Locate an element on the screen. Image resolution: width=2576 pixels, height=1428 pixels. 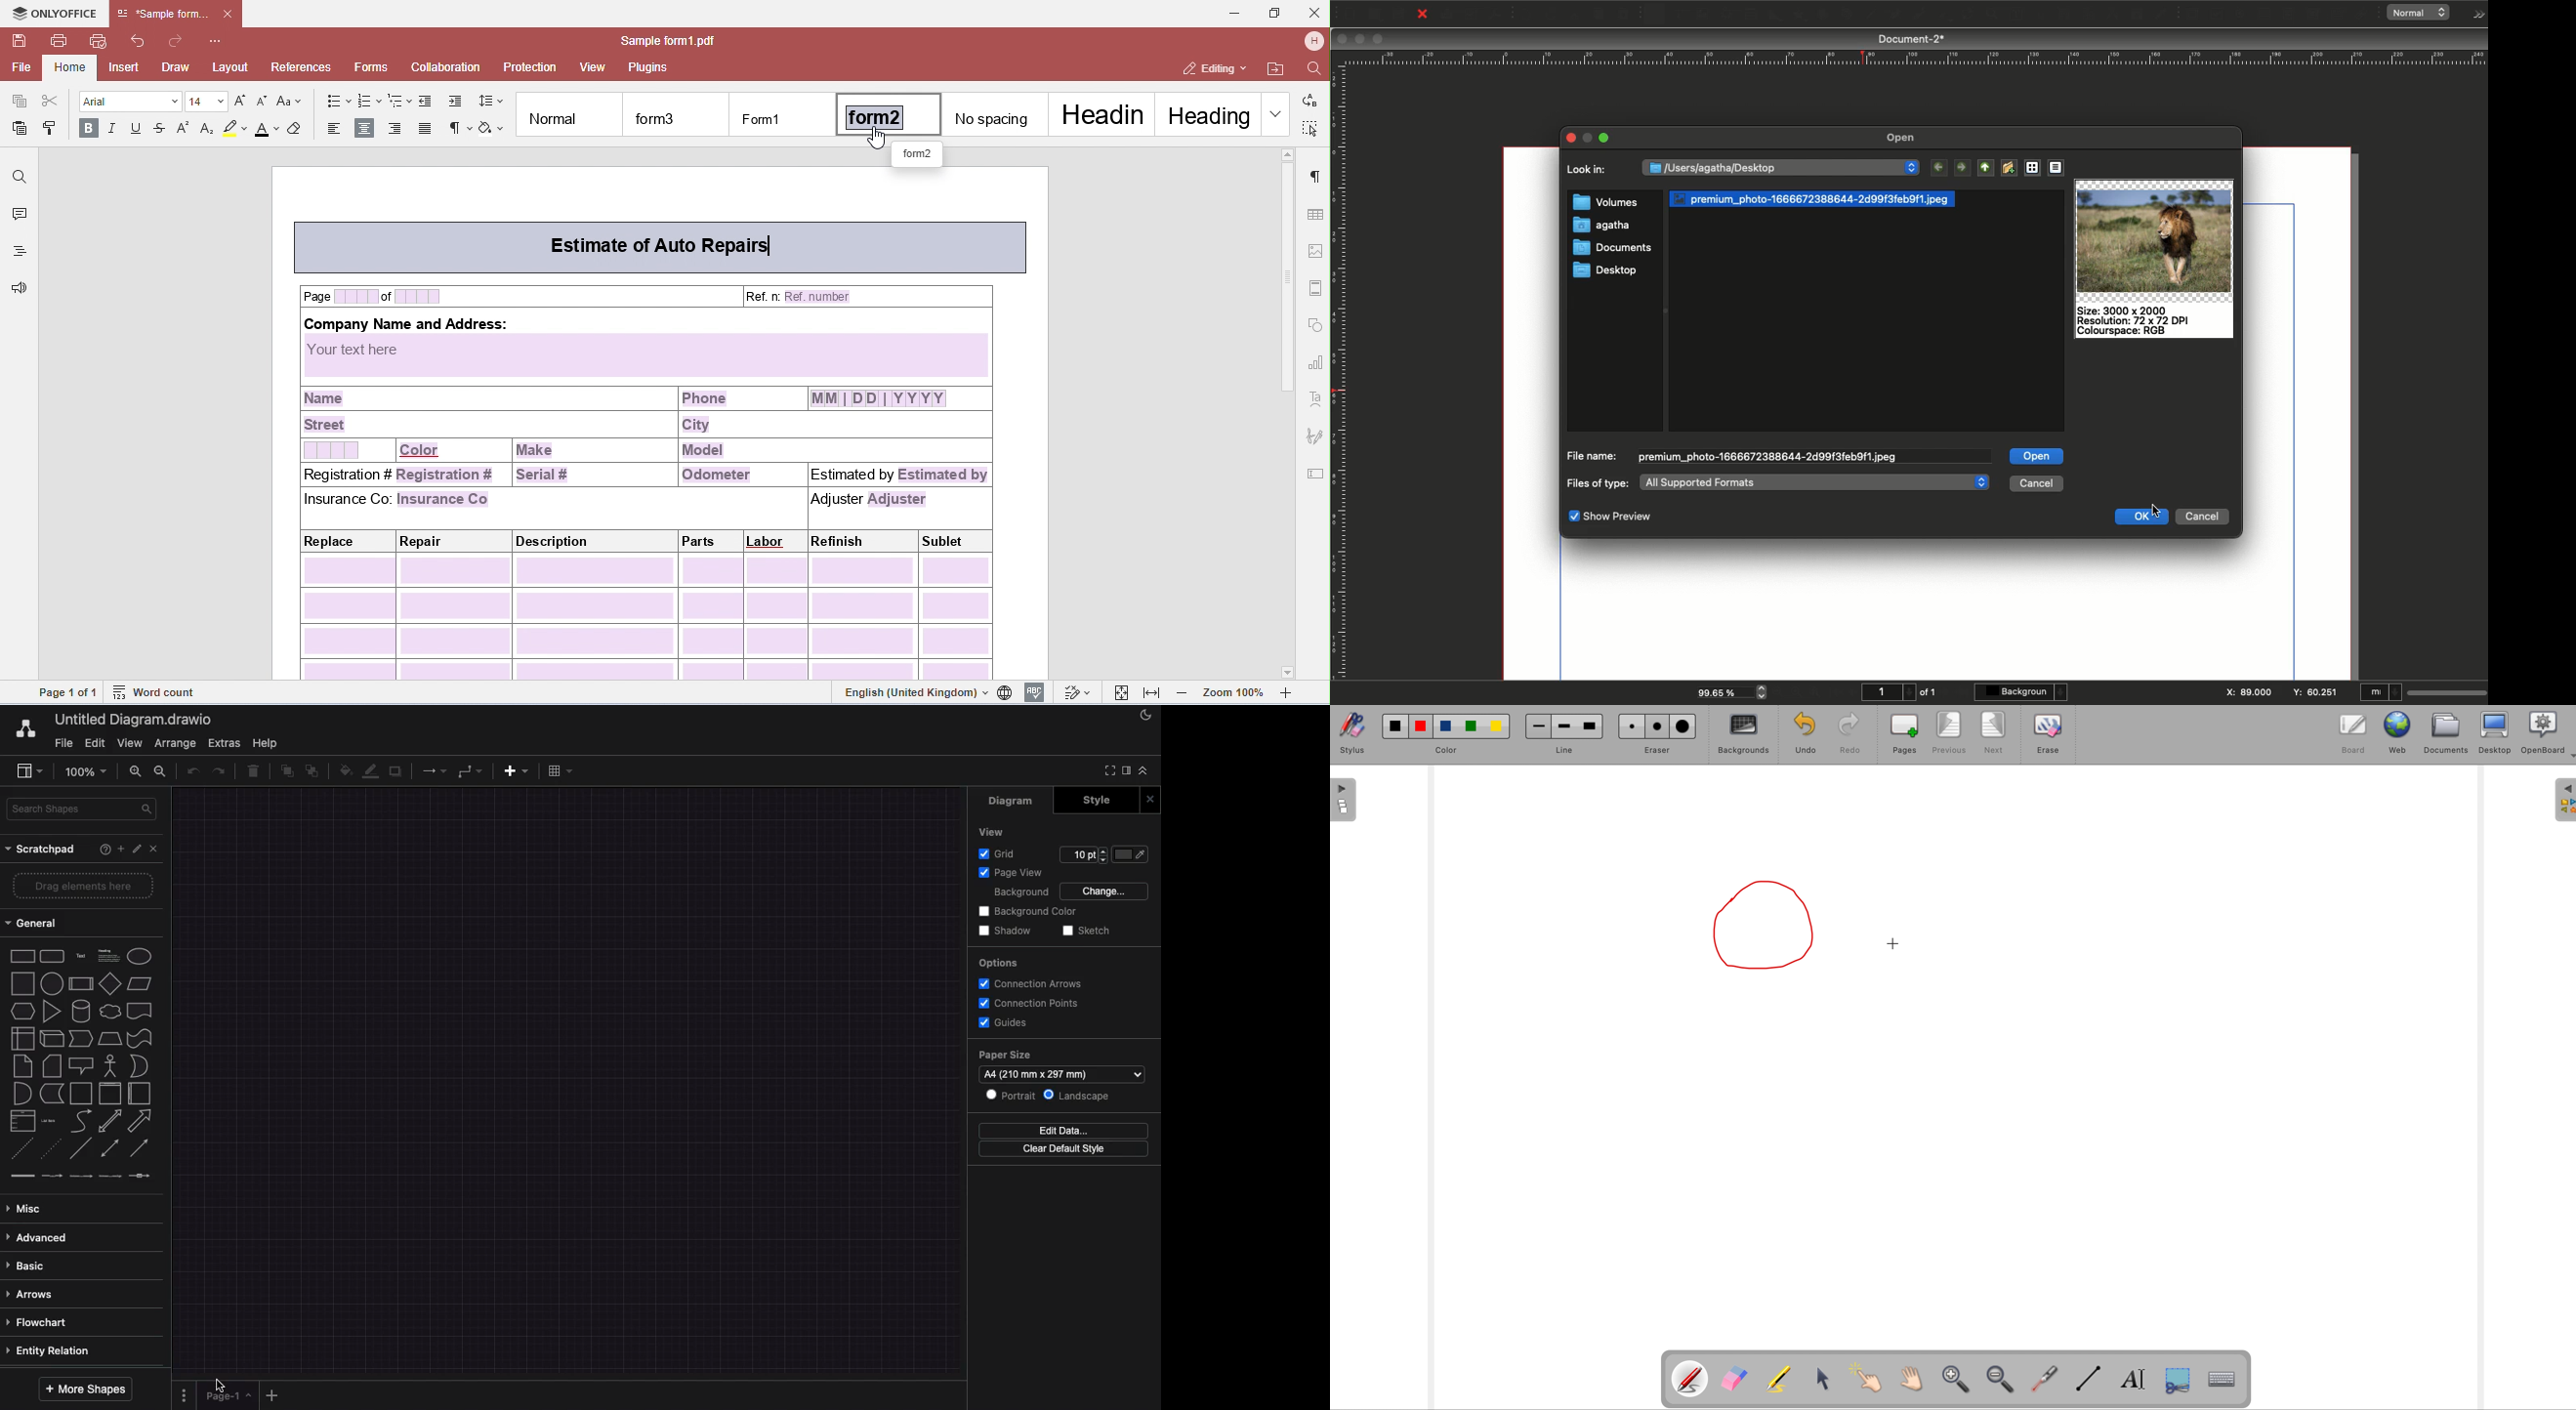
diagram is located at coordinates (1012, 802).